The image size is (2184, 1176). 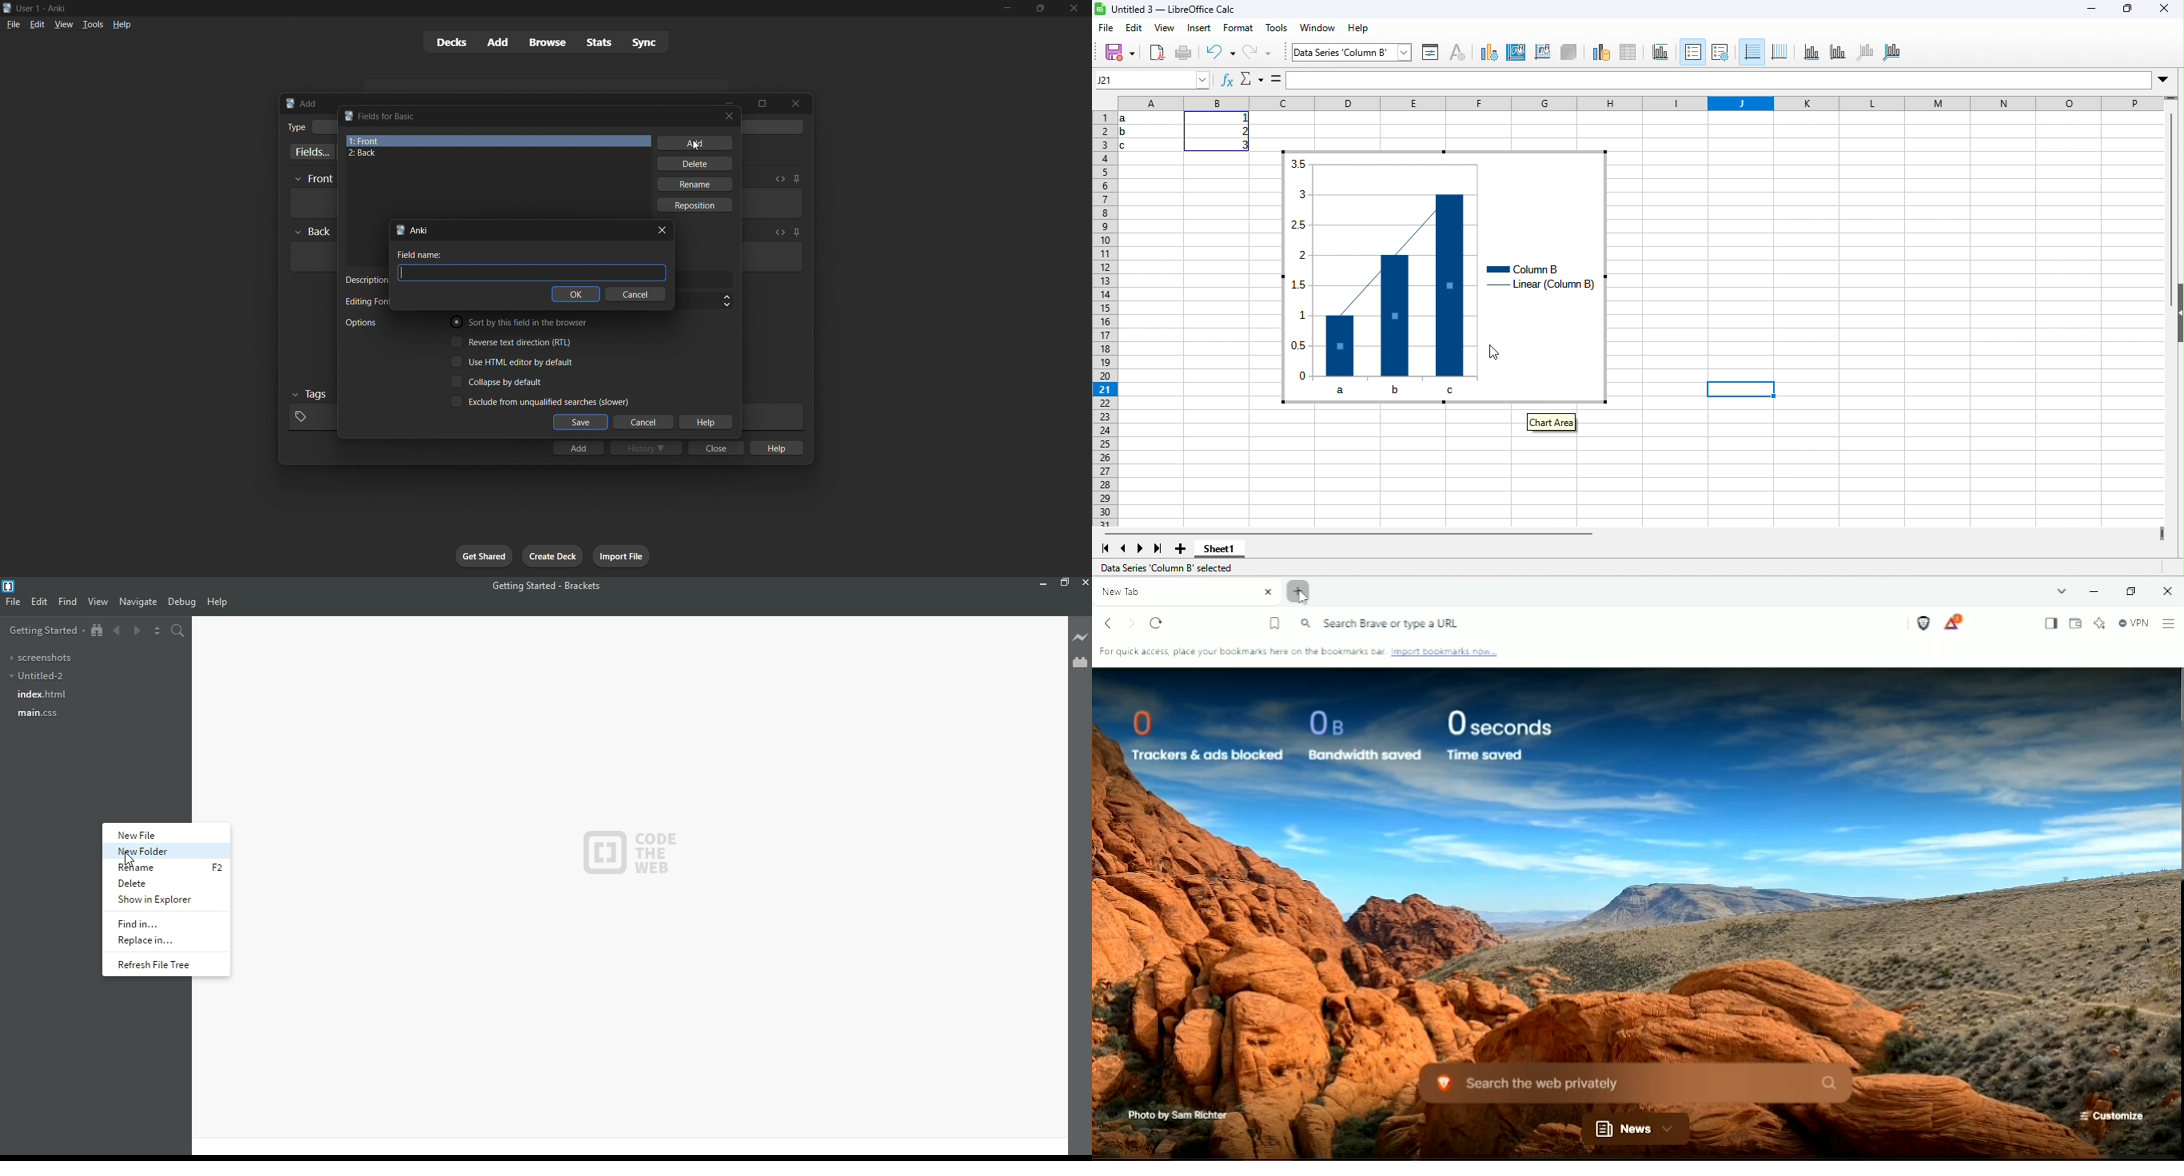 I want to click on customize fields, so click(x=310, y=152).